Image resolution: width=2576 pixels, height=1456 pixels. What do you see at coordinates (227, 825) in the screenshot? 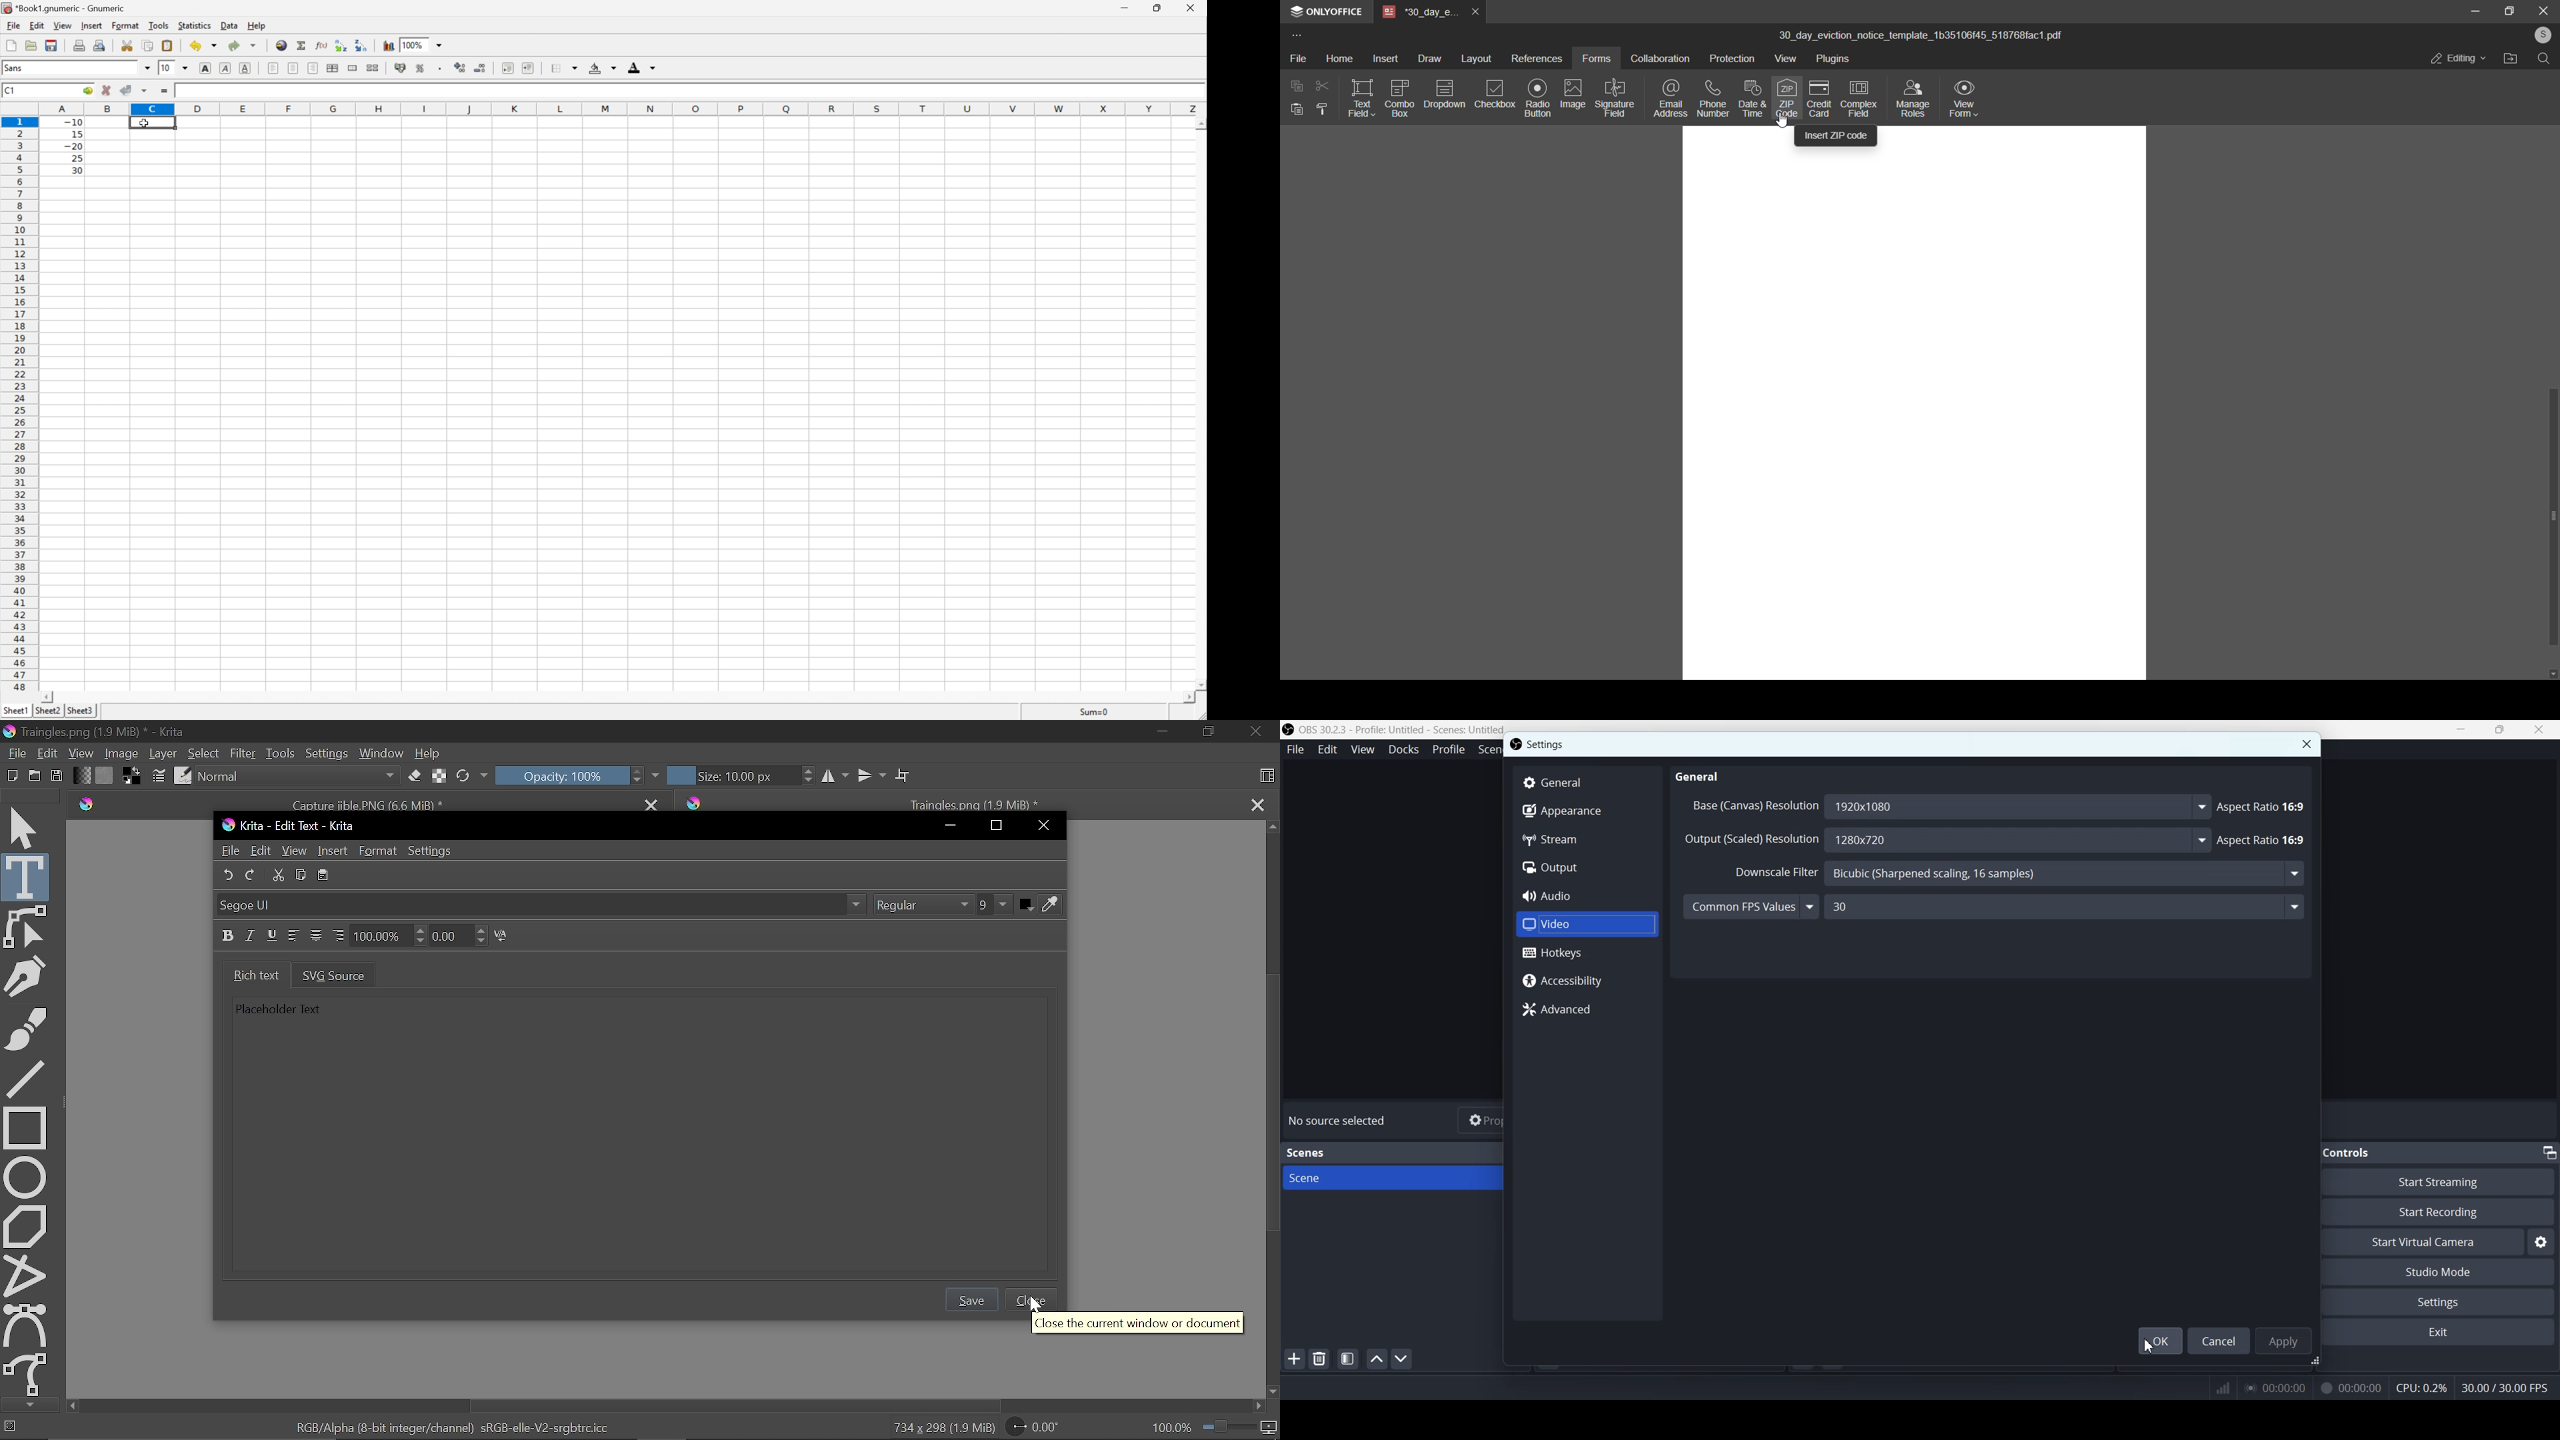
I see `logo` at bounding box center [227, 825].